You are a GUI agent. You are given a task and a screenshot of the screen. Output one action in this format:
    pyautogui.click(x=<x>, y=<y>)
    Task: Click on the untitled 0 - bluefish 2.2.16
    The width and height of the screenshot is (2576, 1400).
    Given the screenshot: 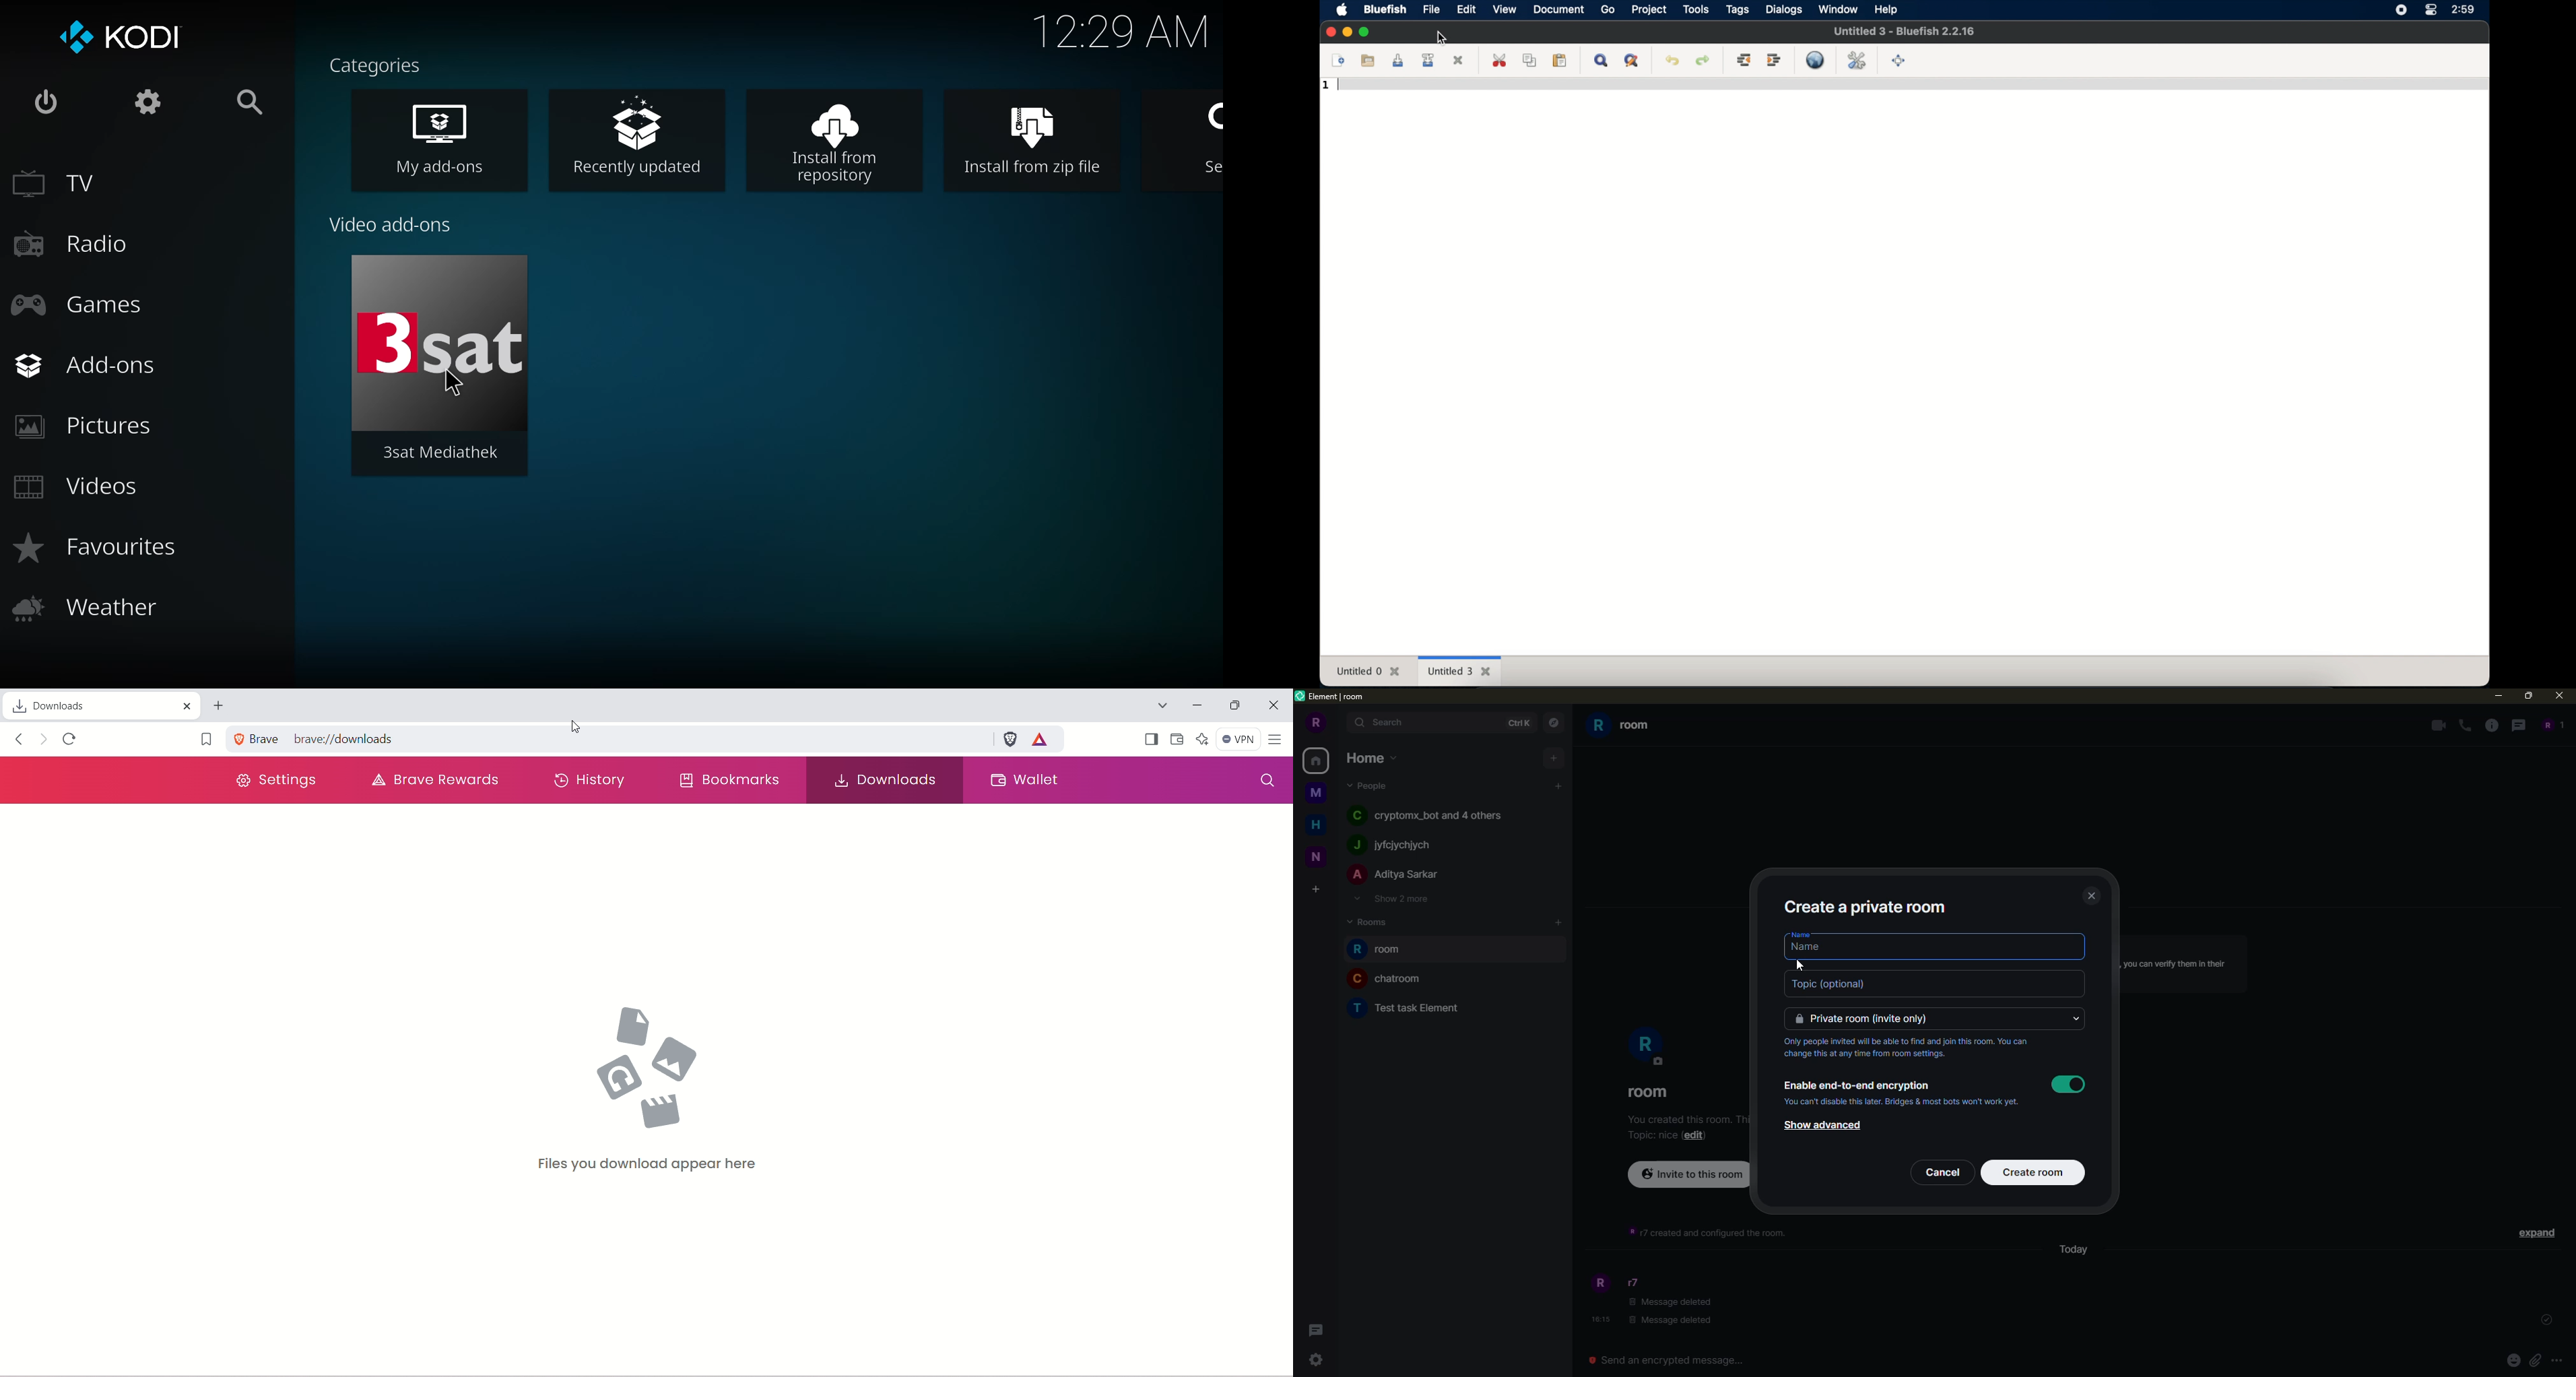 What is the action you would take?
    pyautogui.click(x=1904, y=31)
    